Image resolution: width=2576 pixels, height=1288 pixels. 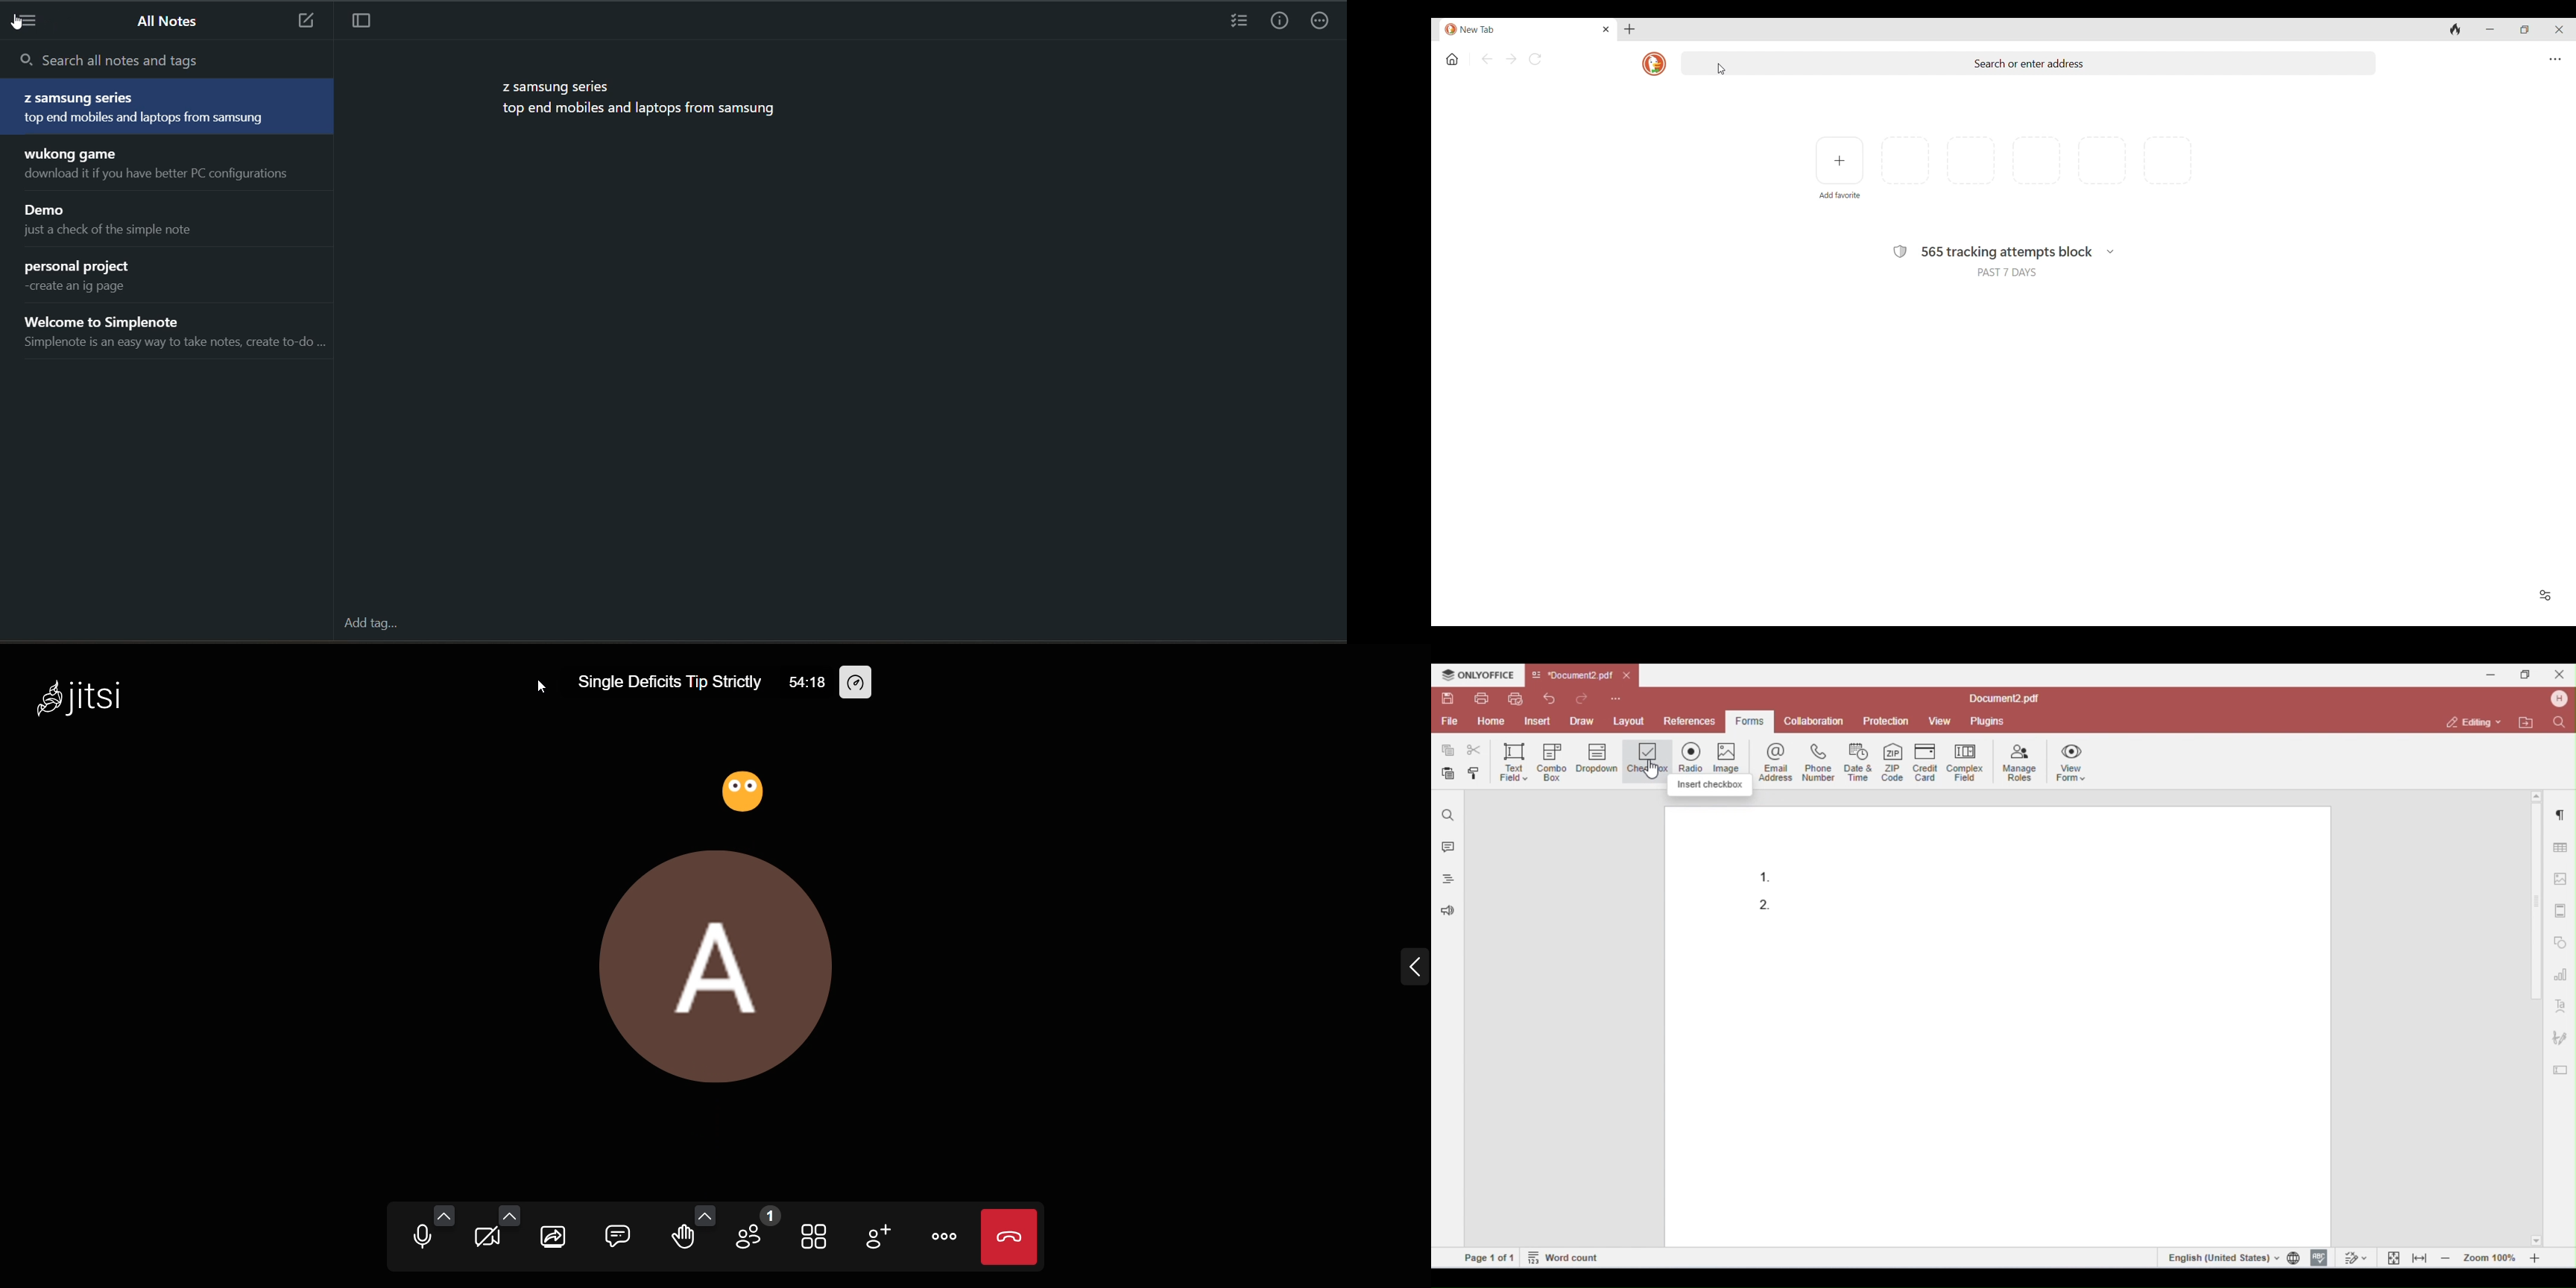 I want to click on PAST 7 DAYS, so click(x=2007, y=273).